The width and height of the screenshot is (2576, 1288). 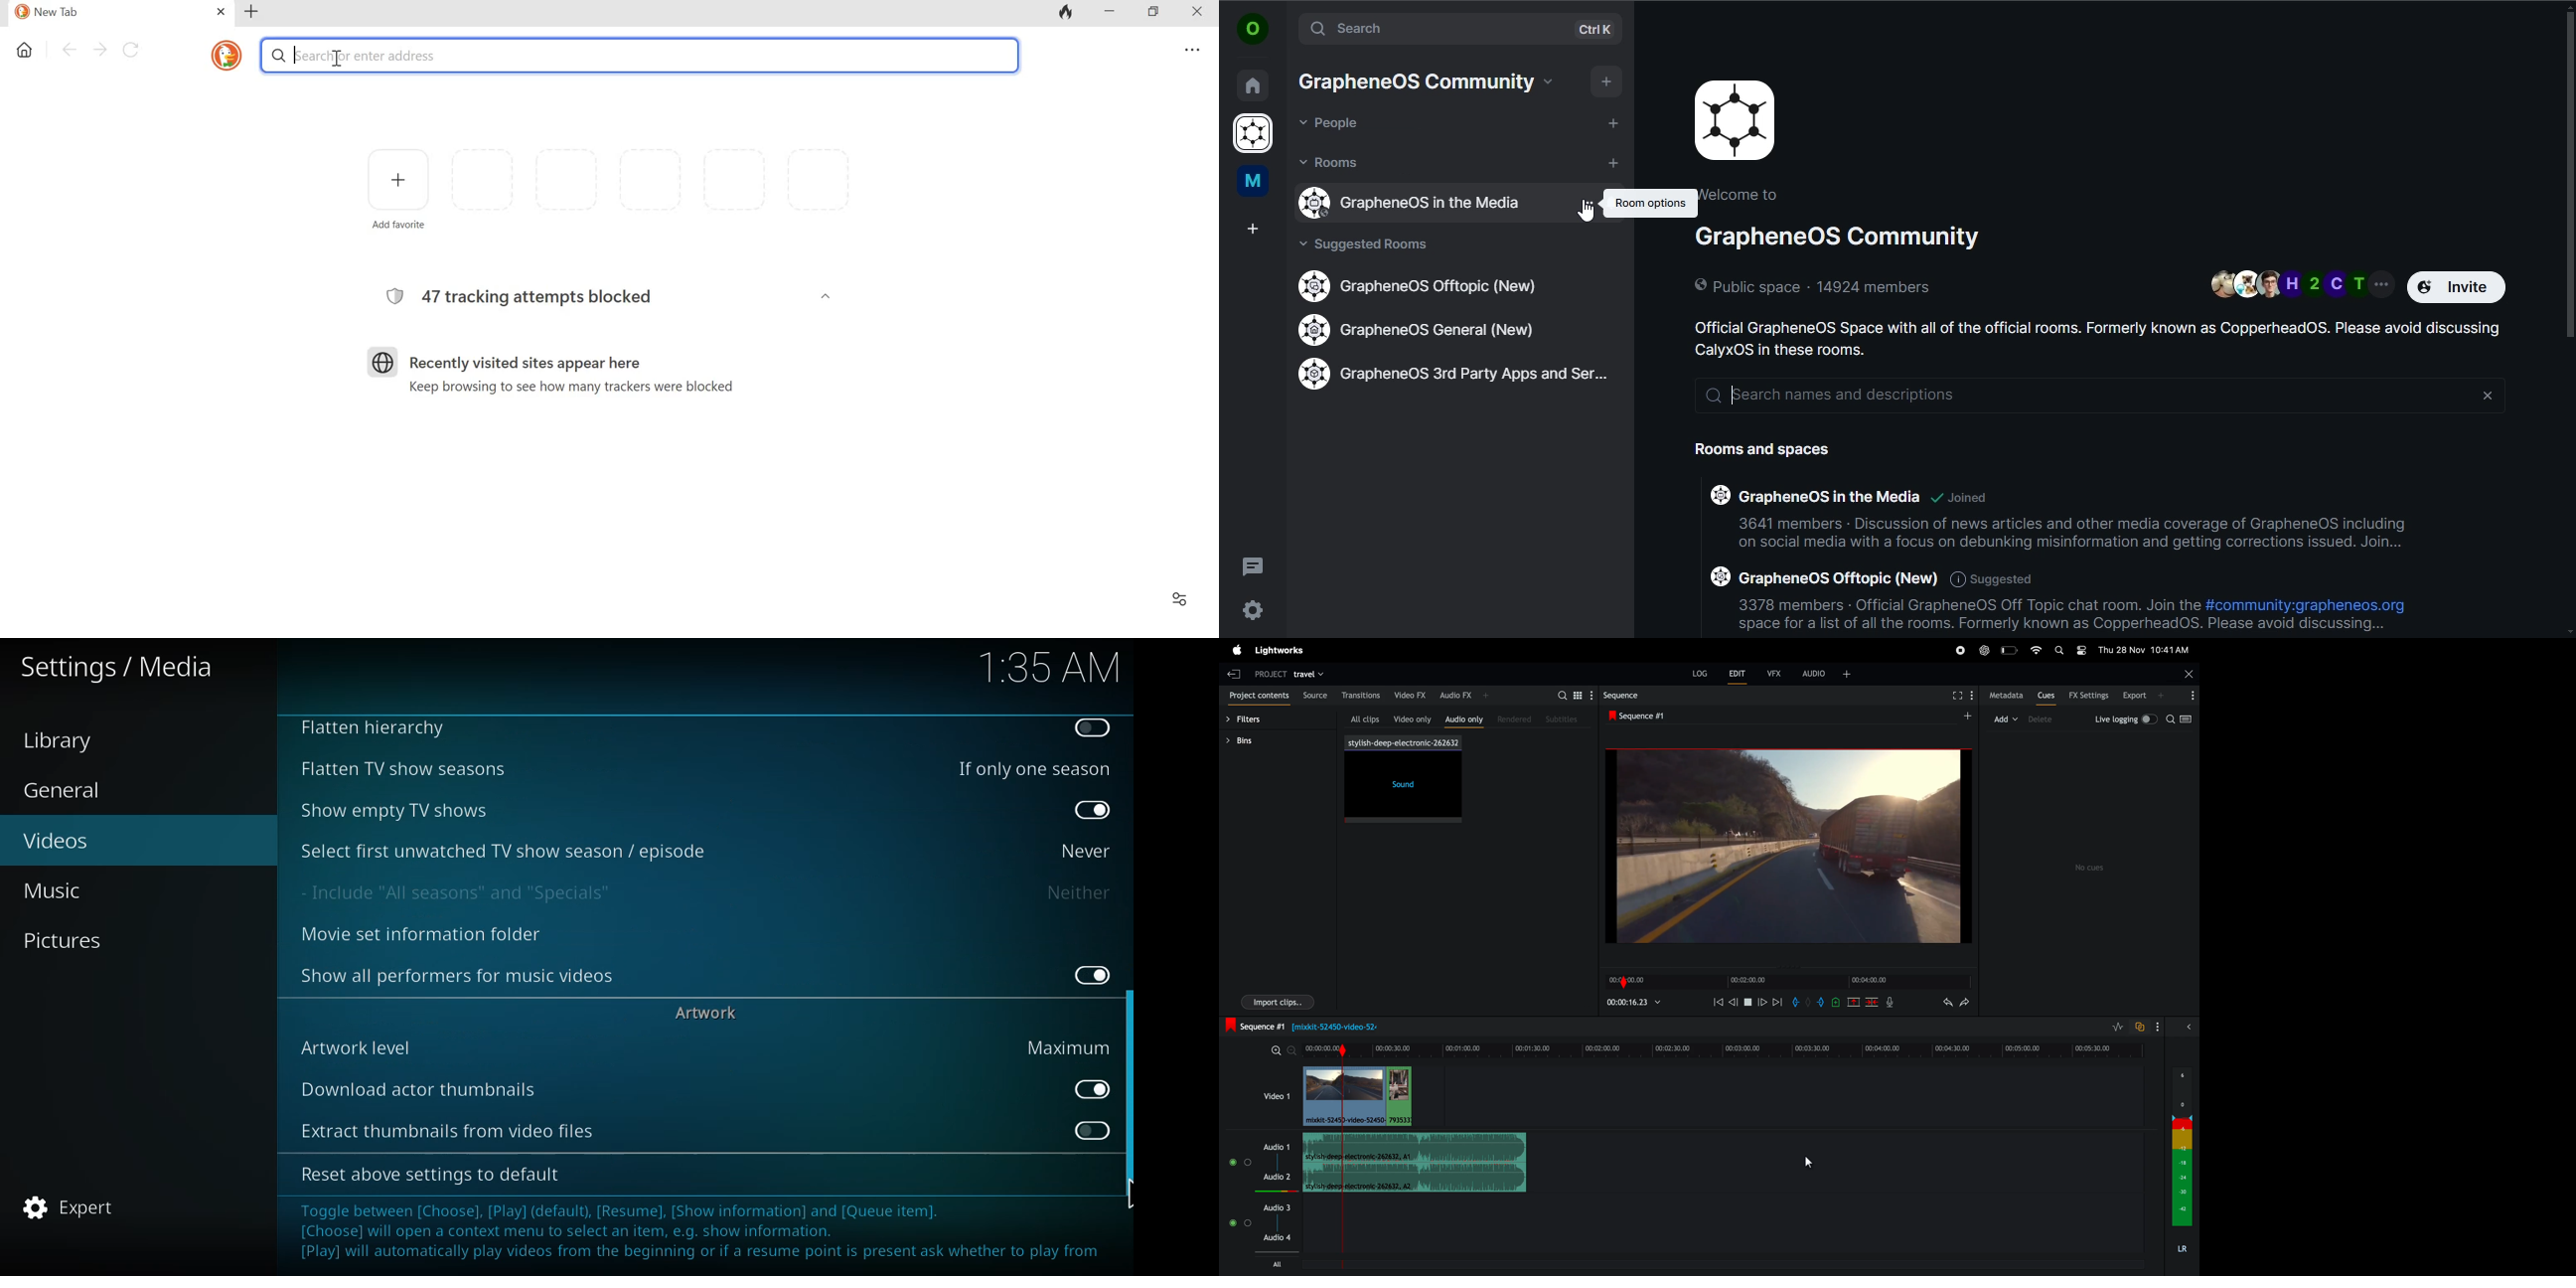 What do you see at coordinates (1573, 695) in the screenshot?
I see `search for assets  bin` at bounding box center [1573, 695].